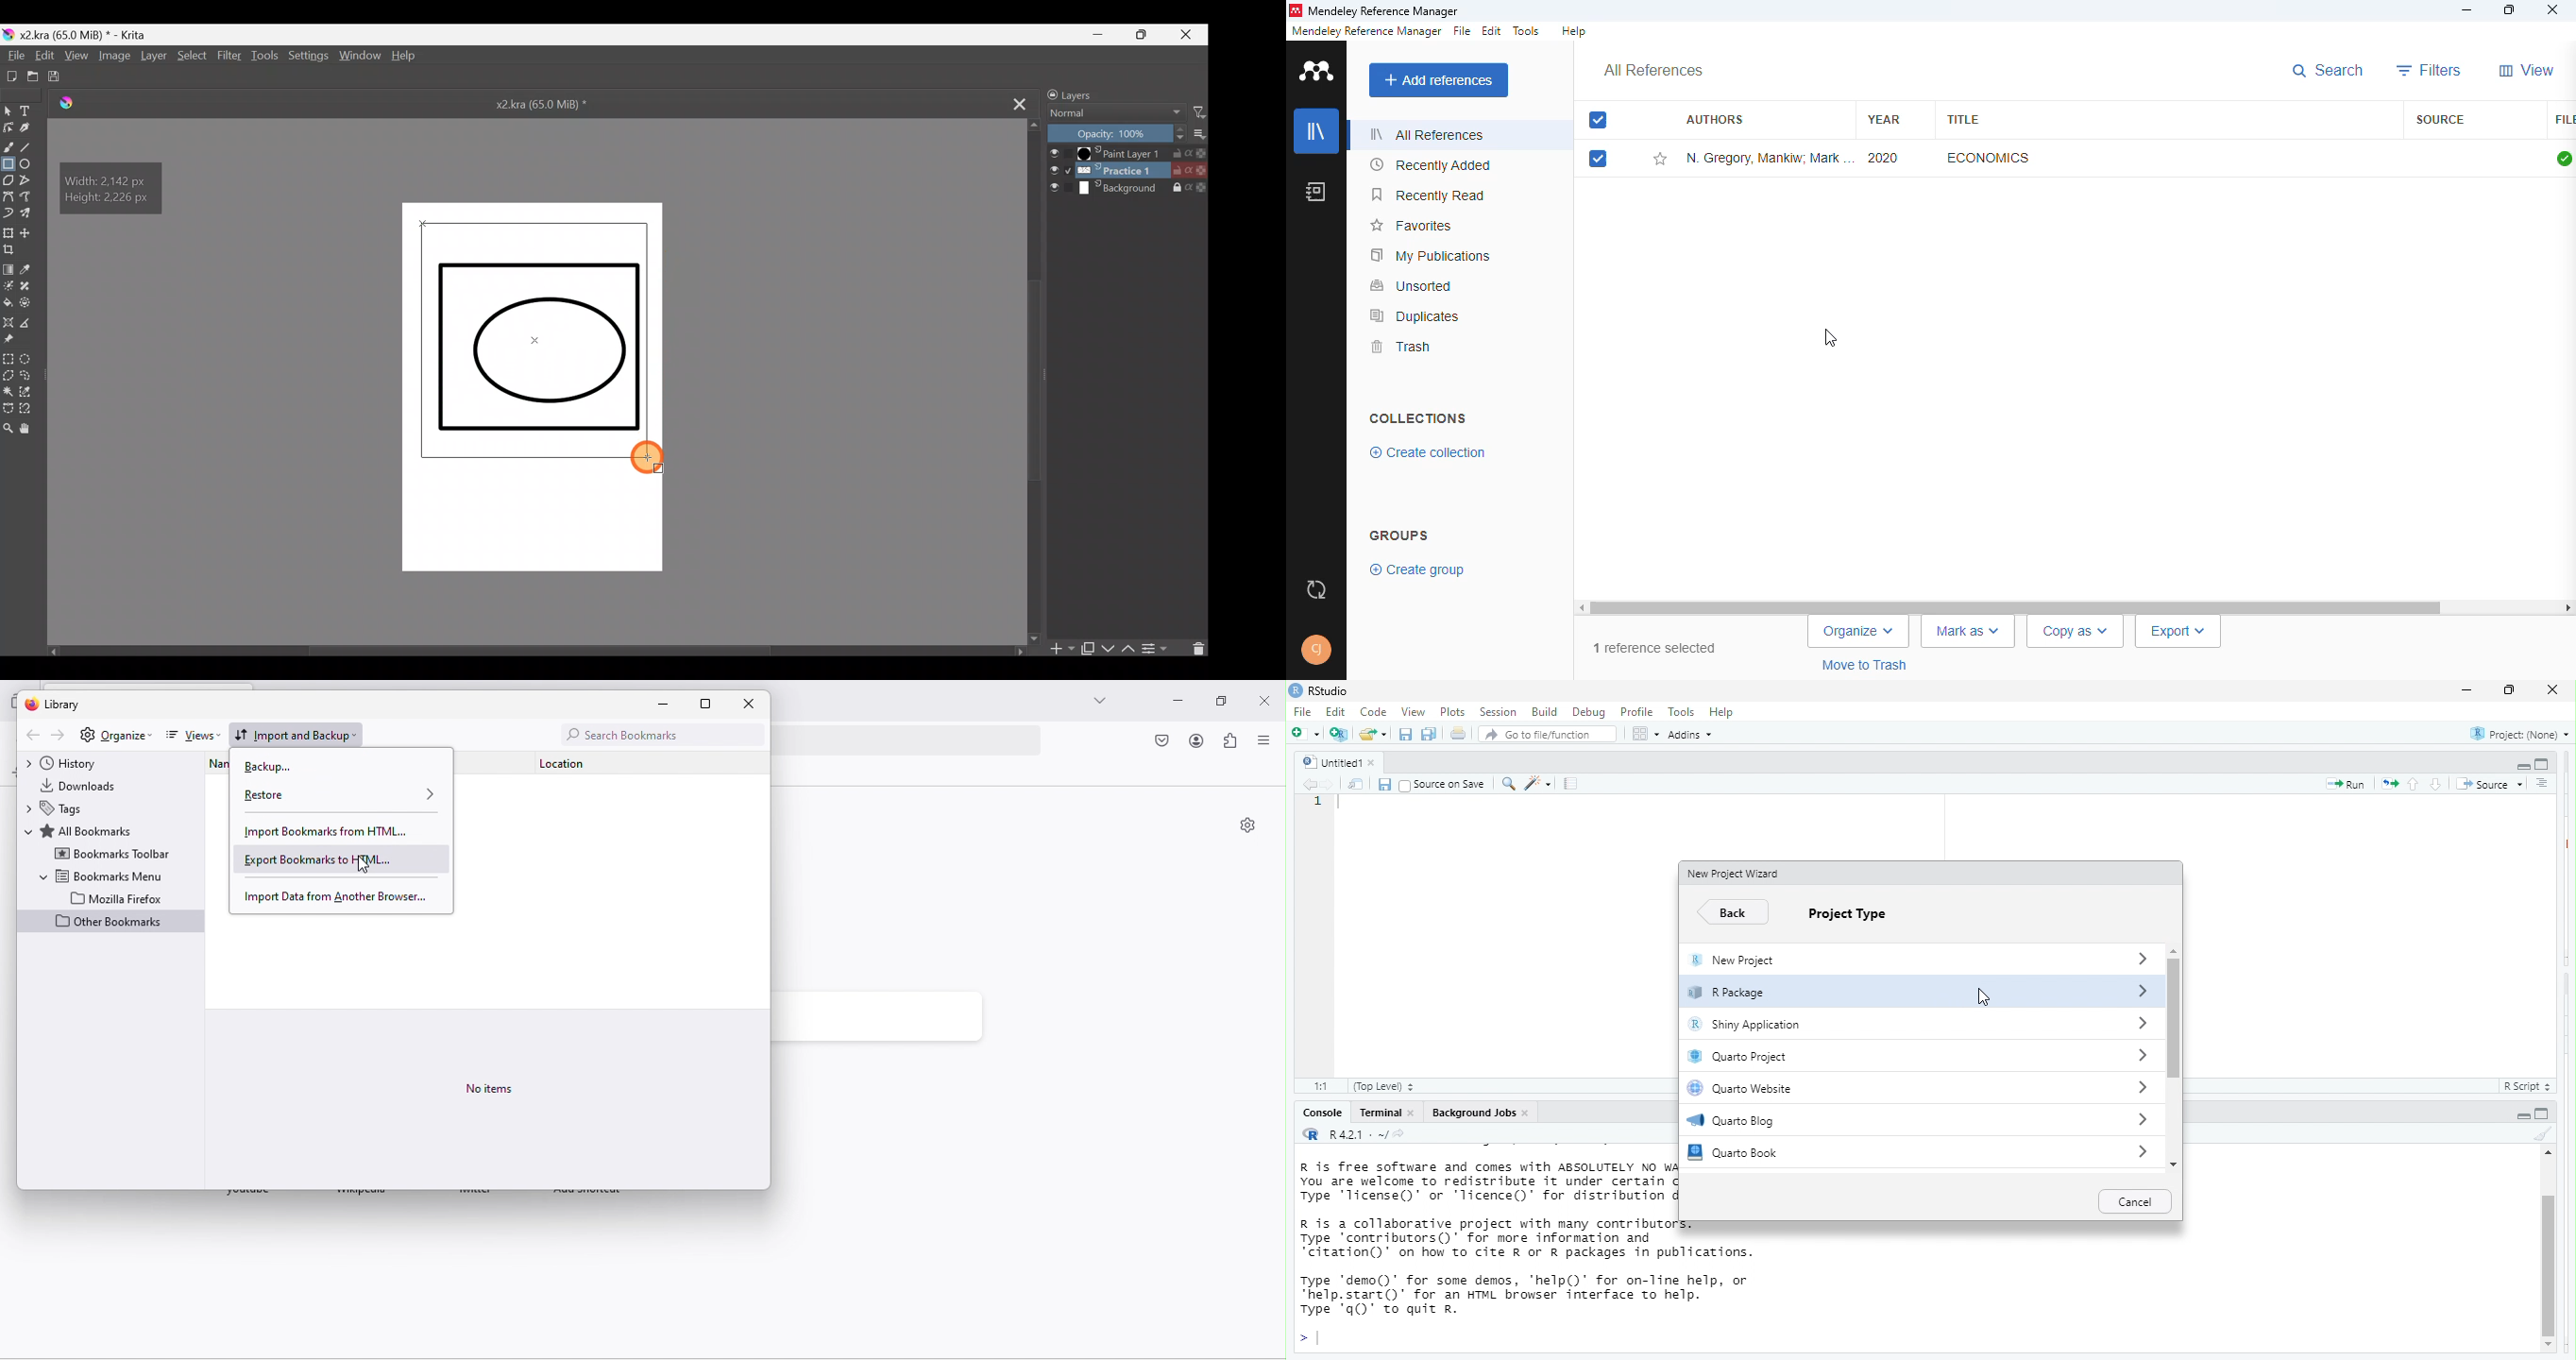 Image resolution: width=2576 pixels, height=1372 pixels. Describe the element at coordinates (541, 106) in the screenshot. I see `x2.kra (65.0 MiB) *` at that location.